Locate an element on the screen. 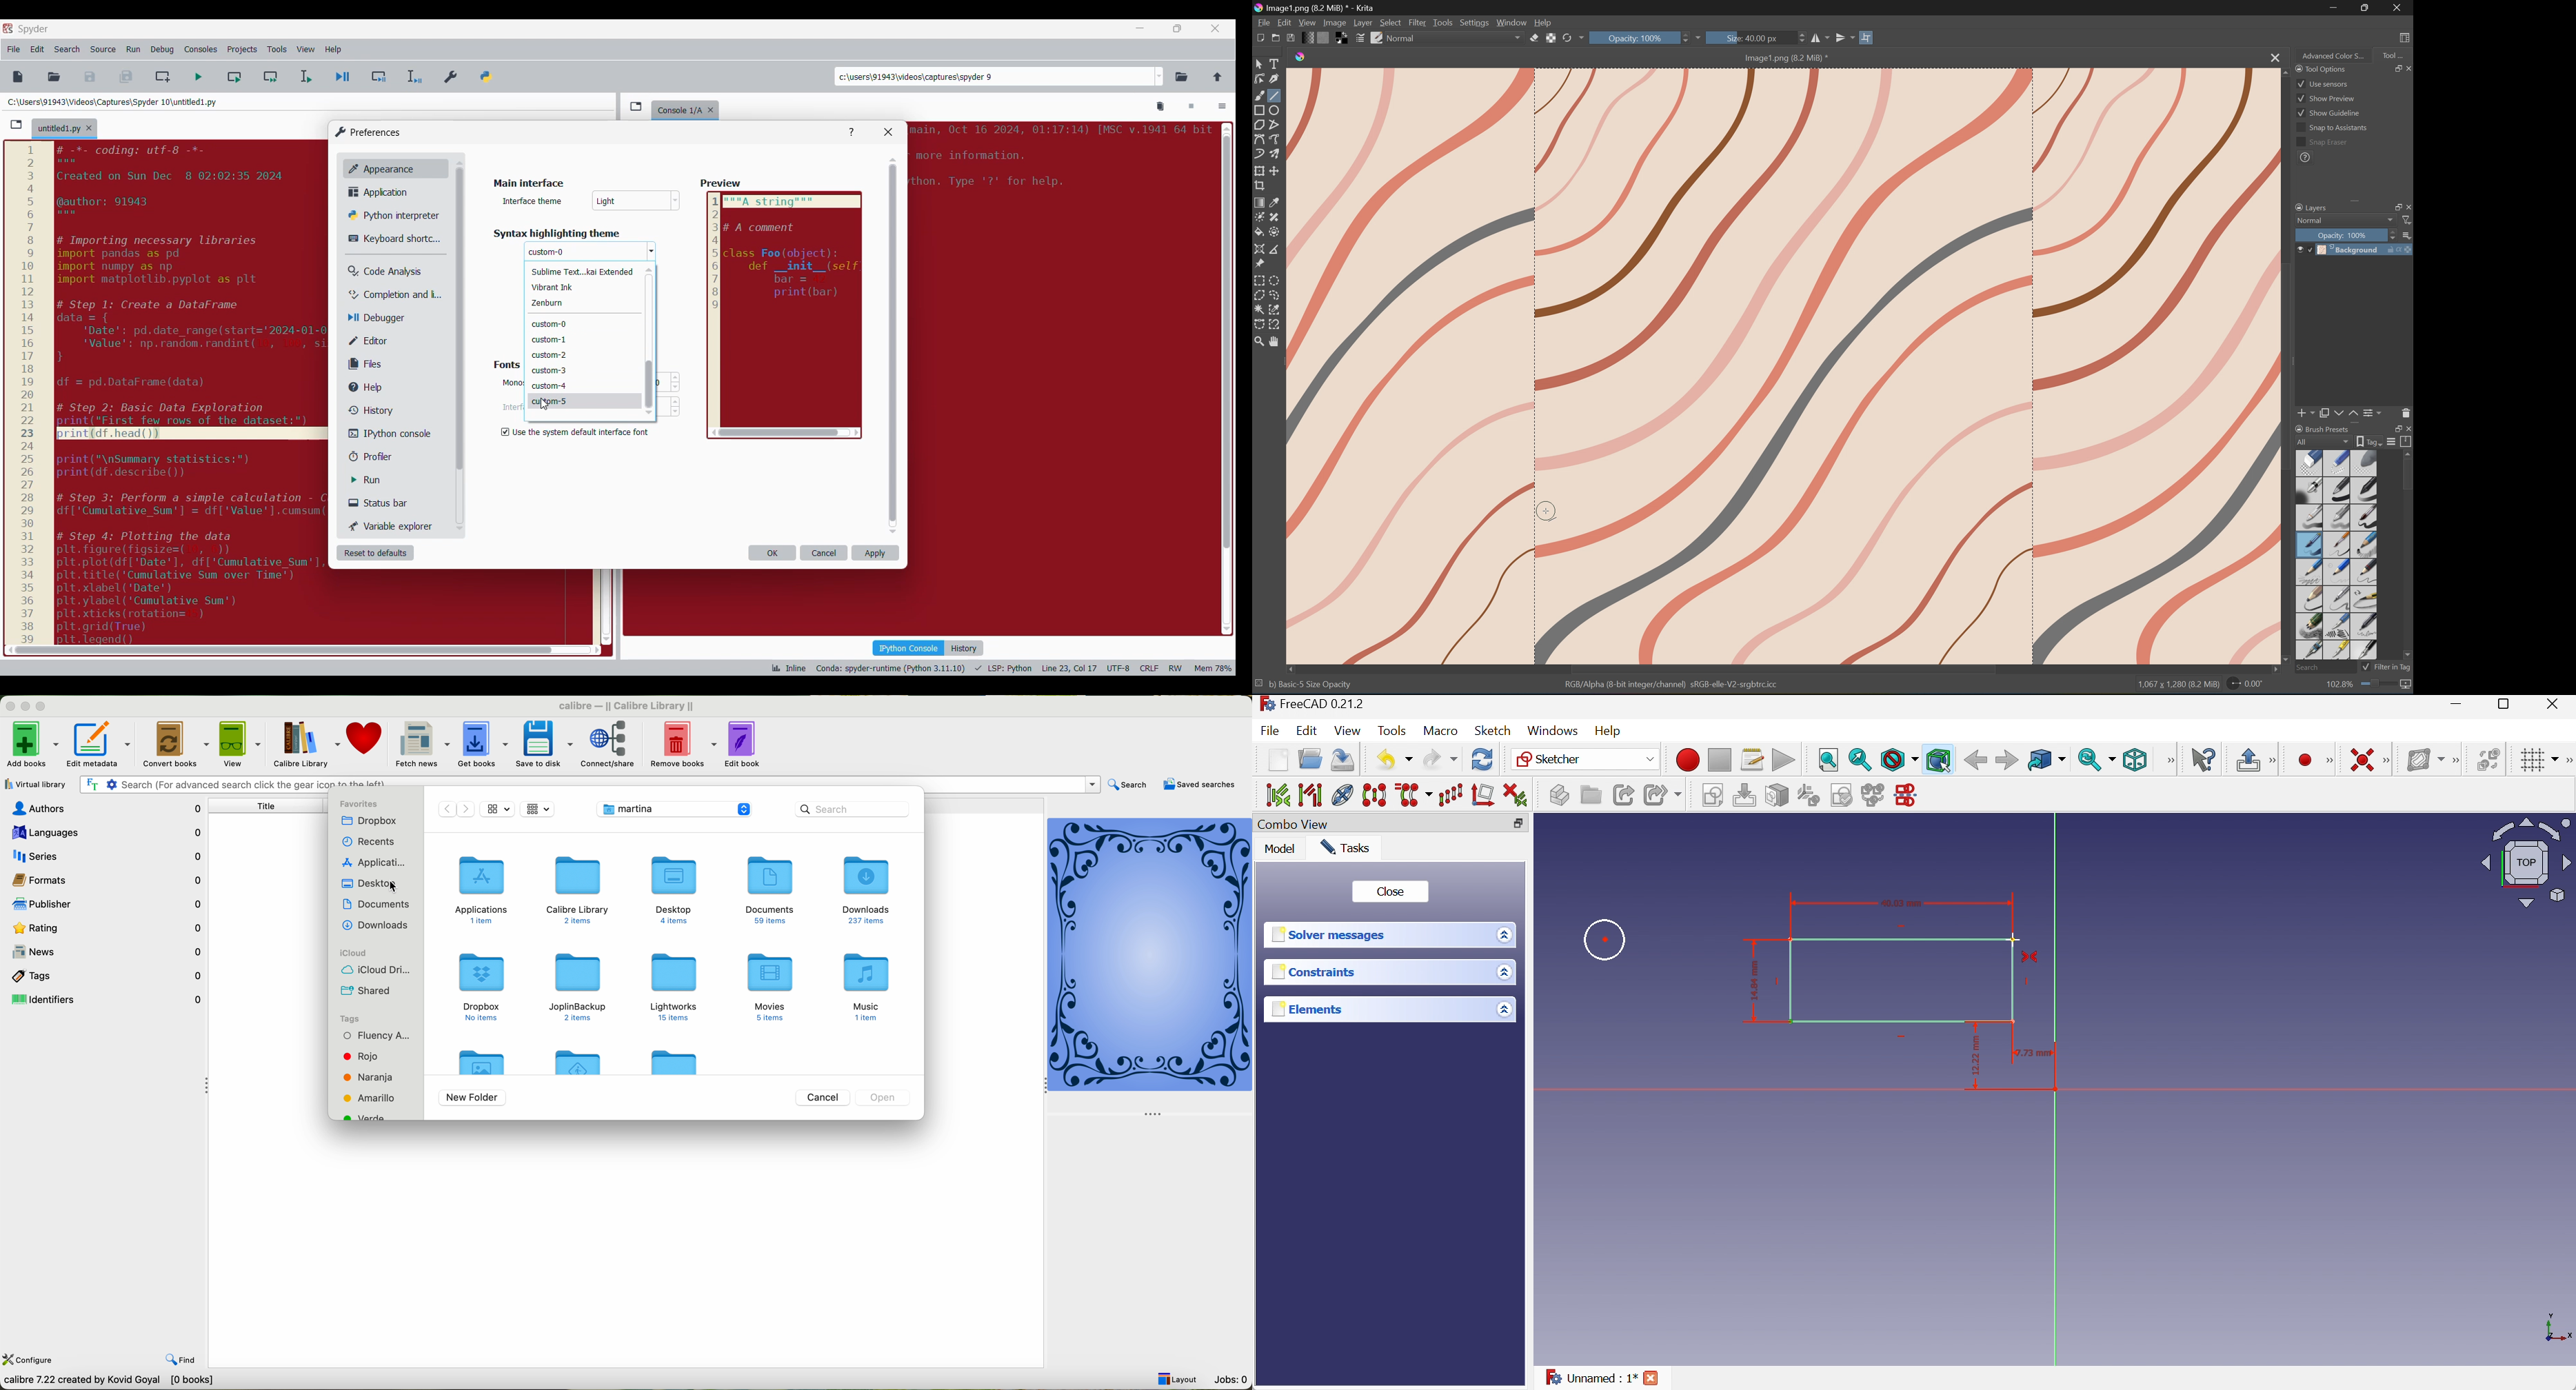 This screenshot has height=1400, width=2576. Contiguous selection tool is located at coordinates (1259, 310).